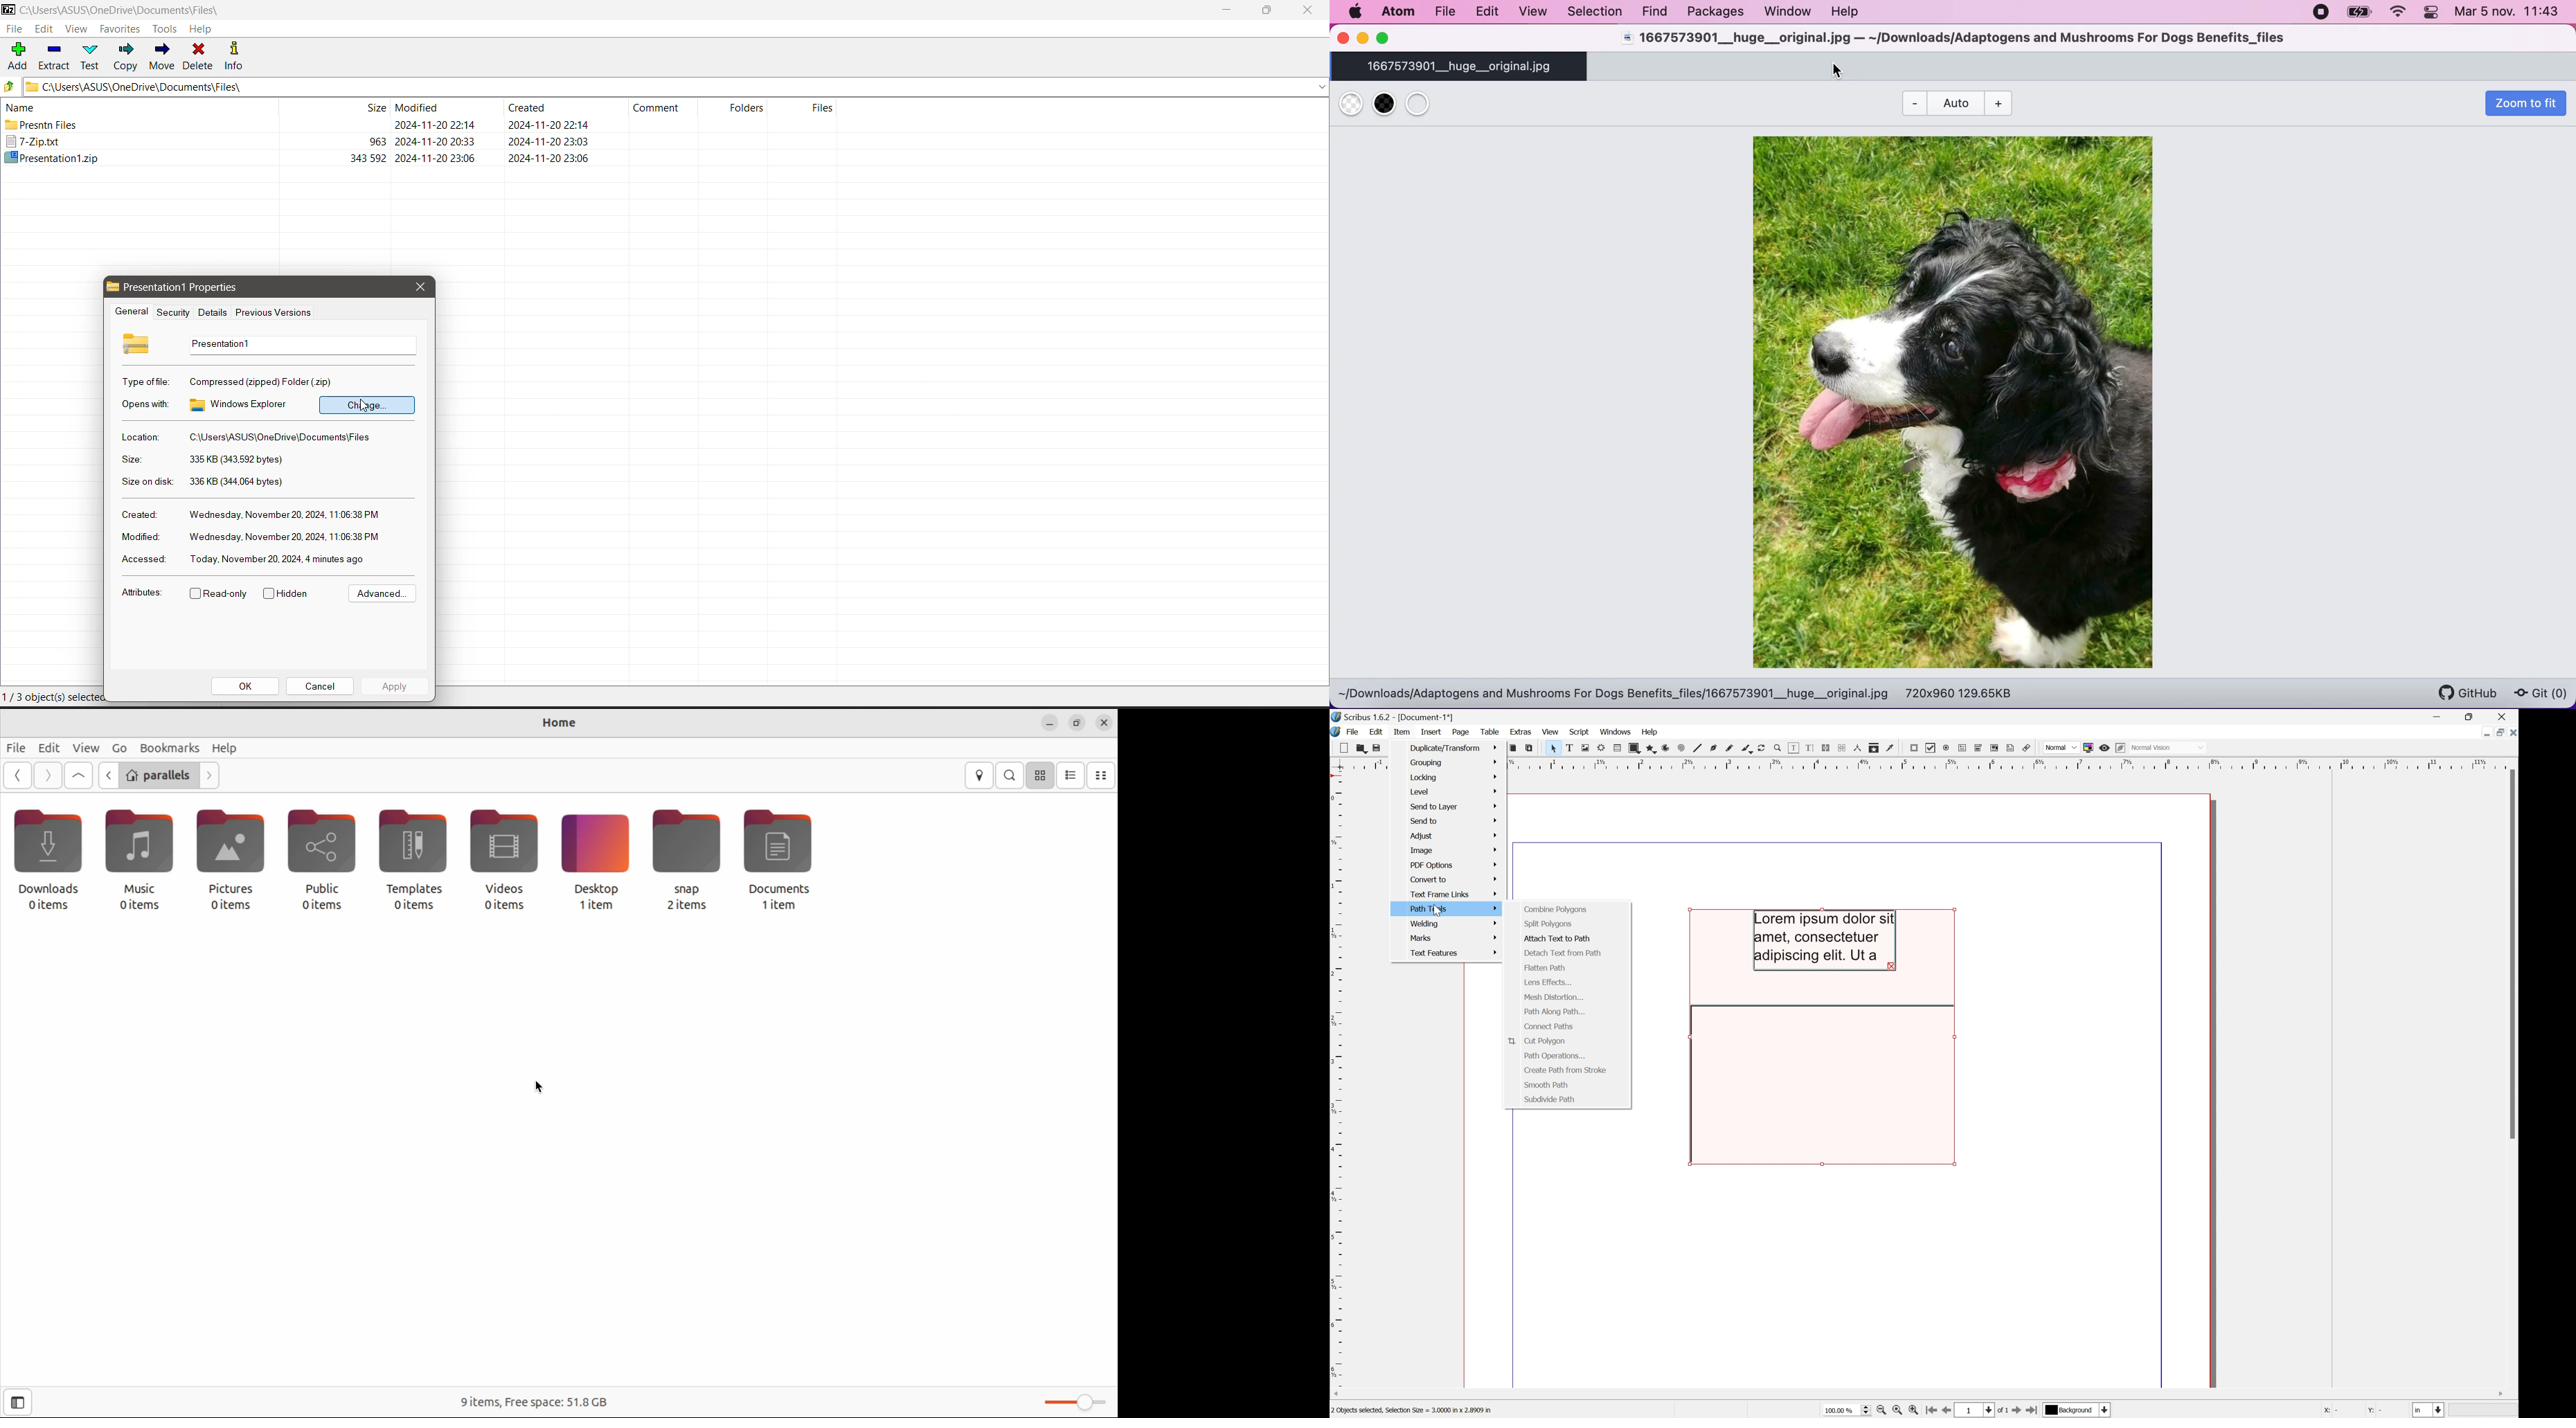 This screenshot has width=2576, height=1428. What do you see at coordinates (1713, 12) in the screenshot?
I see `packages` at bounding box center [1713, 12].